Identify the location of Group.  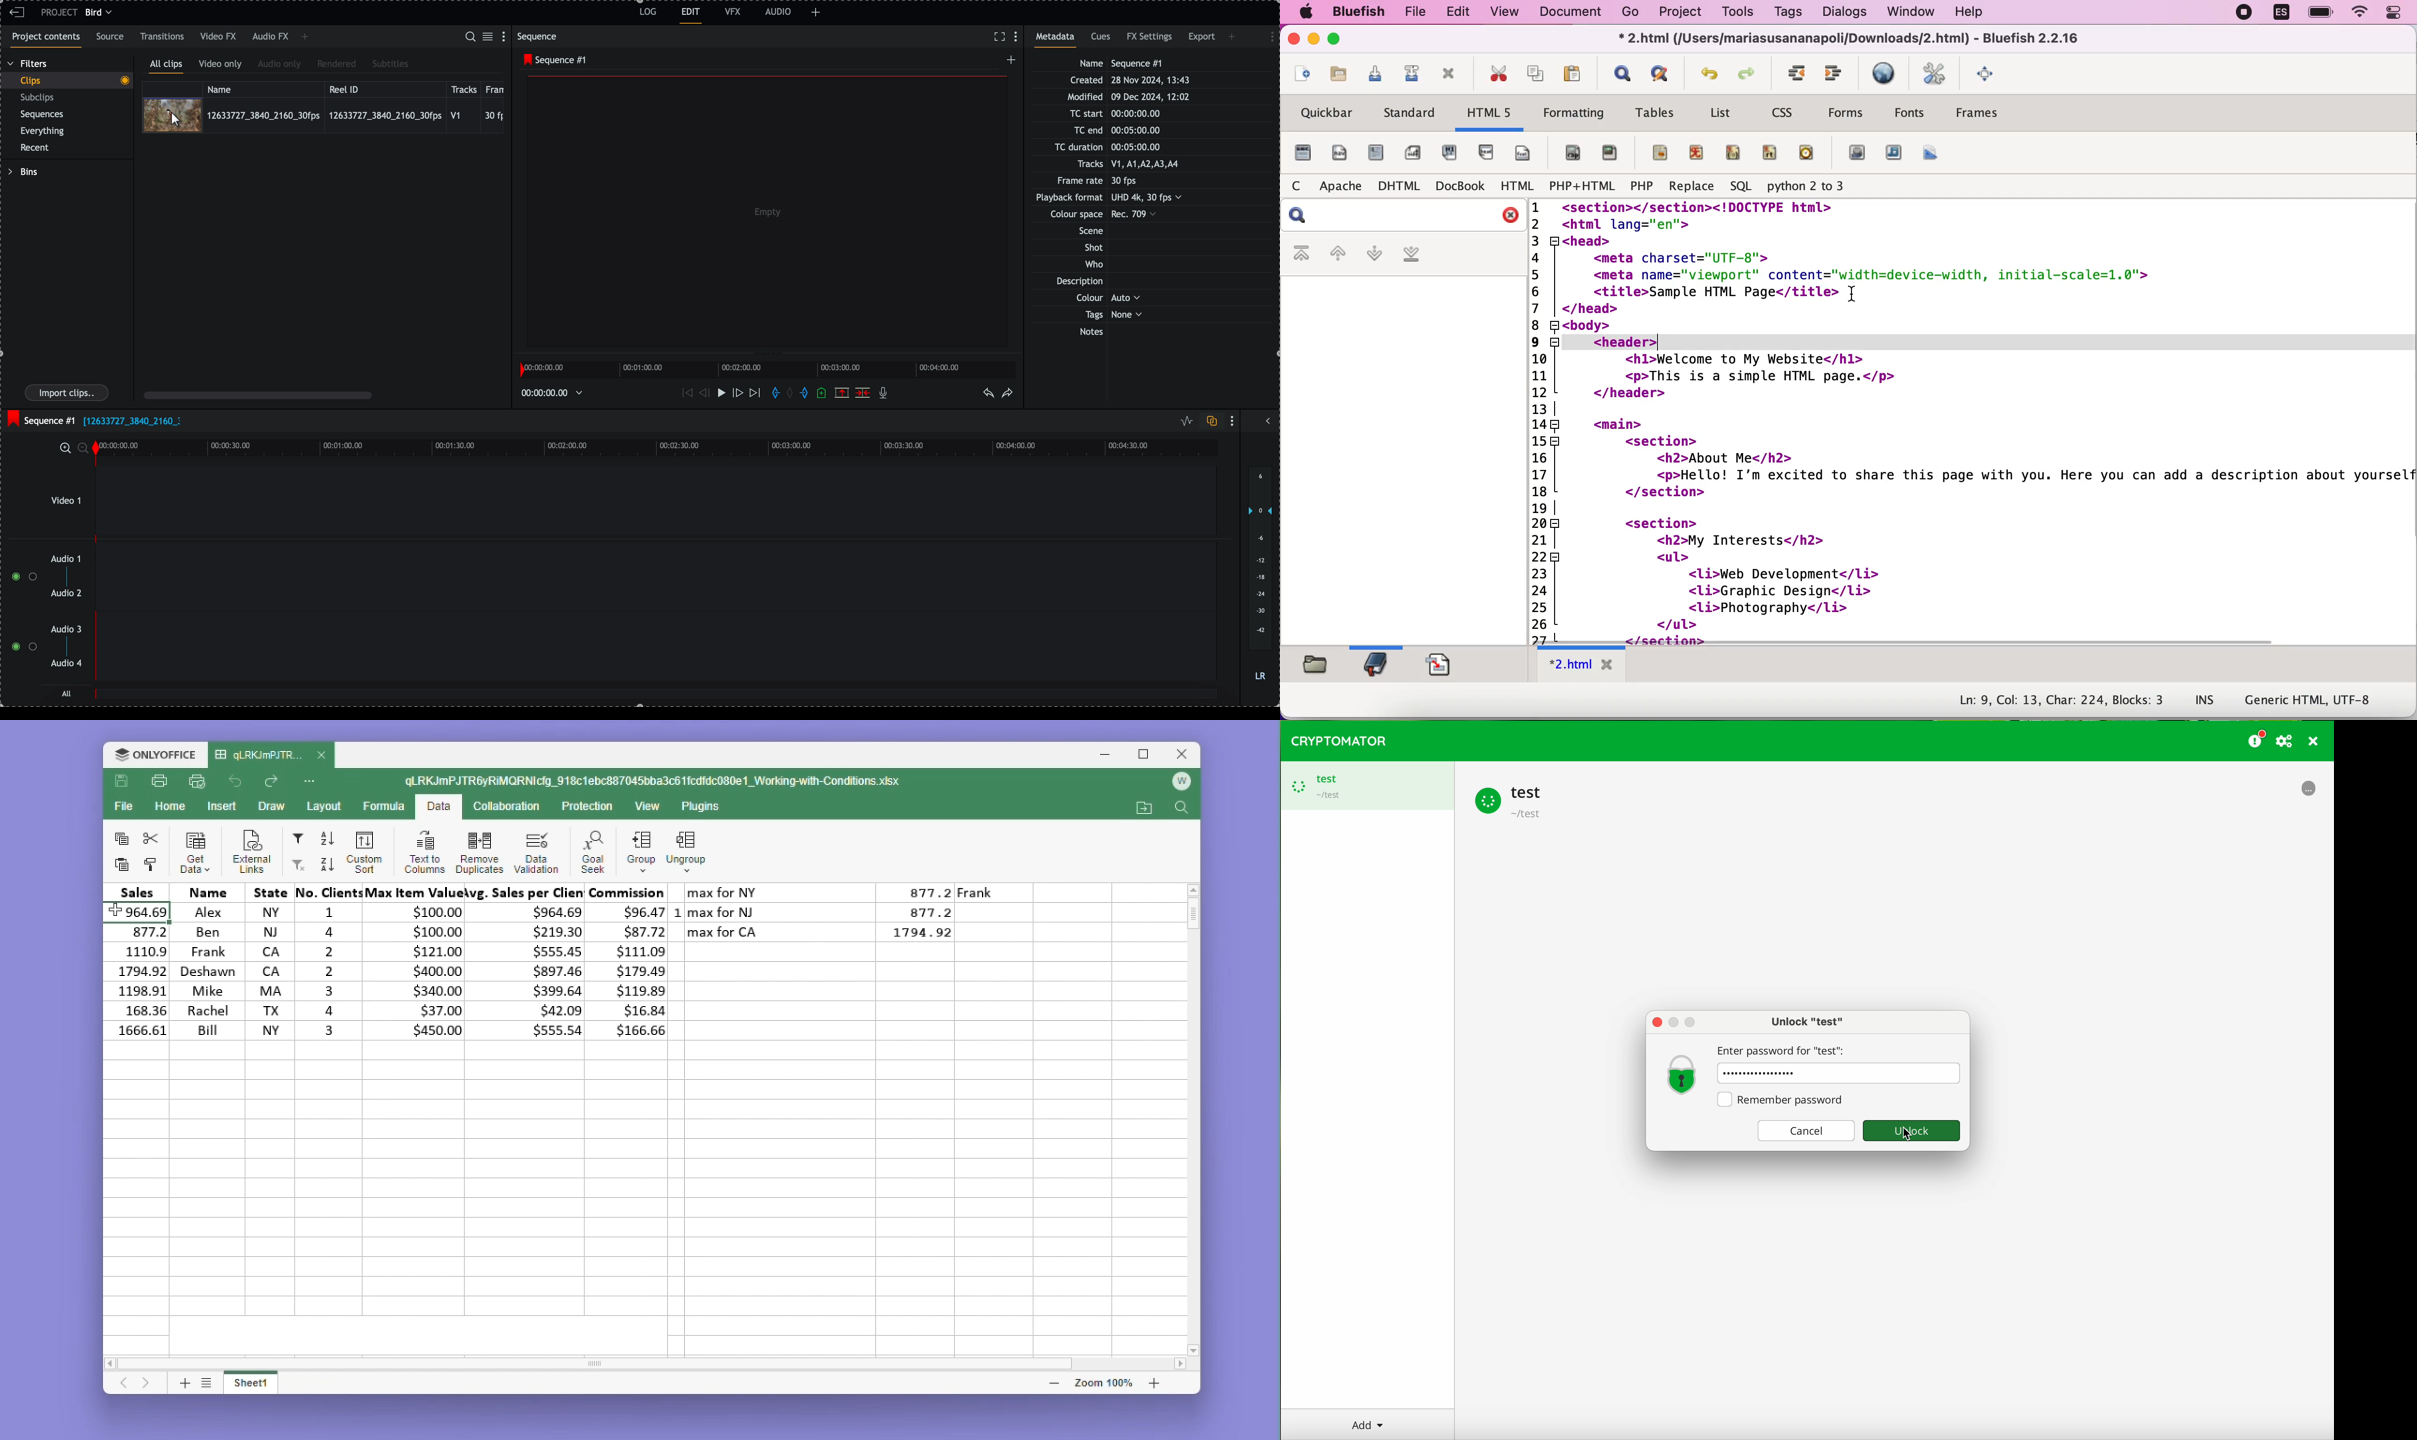
(640, 852).